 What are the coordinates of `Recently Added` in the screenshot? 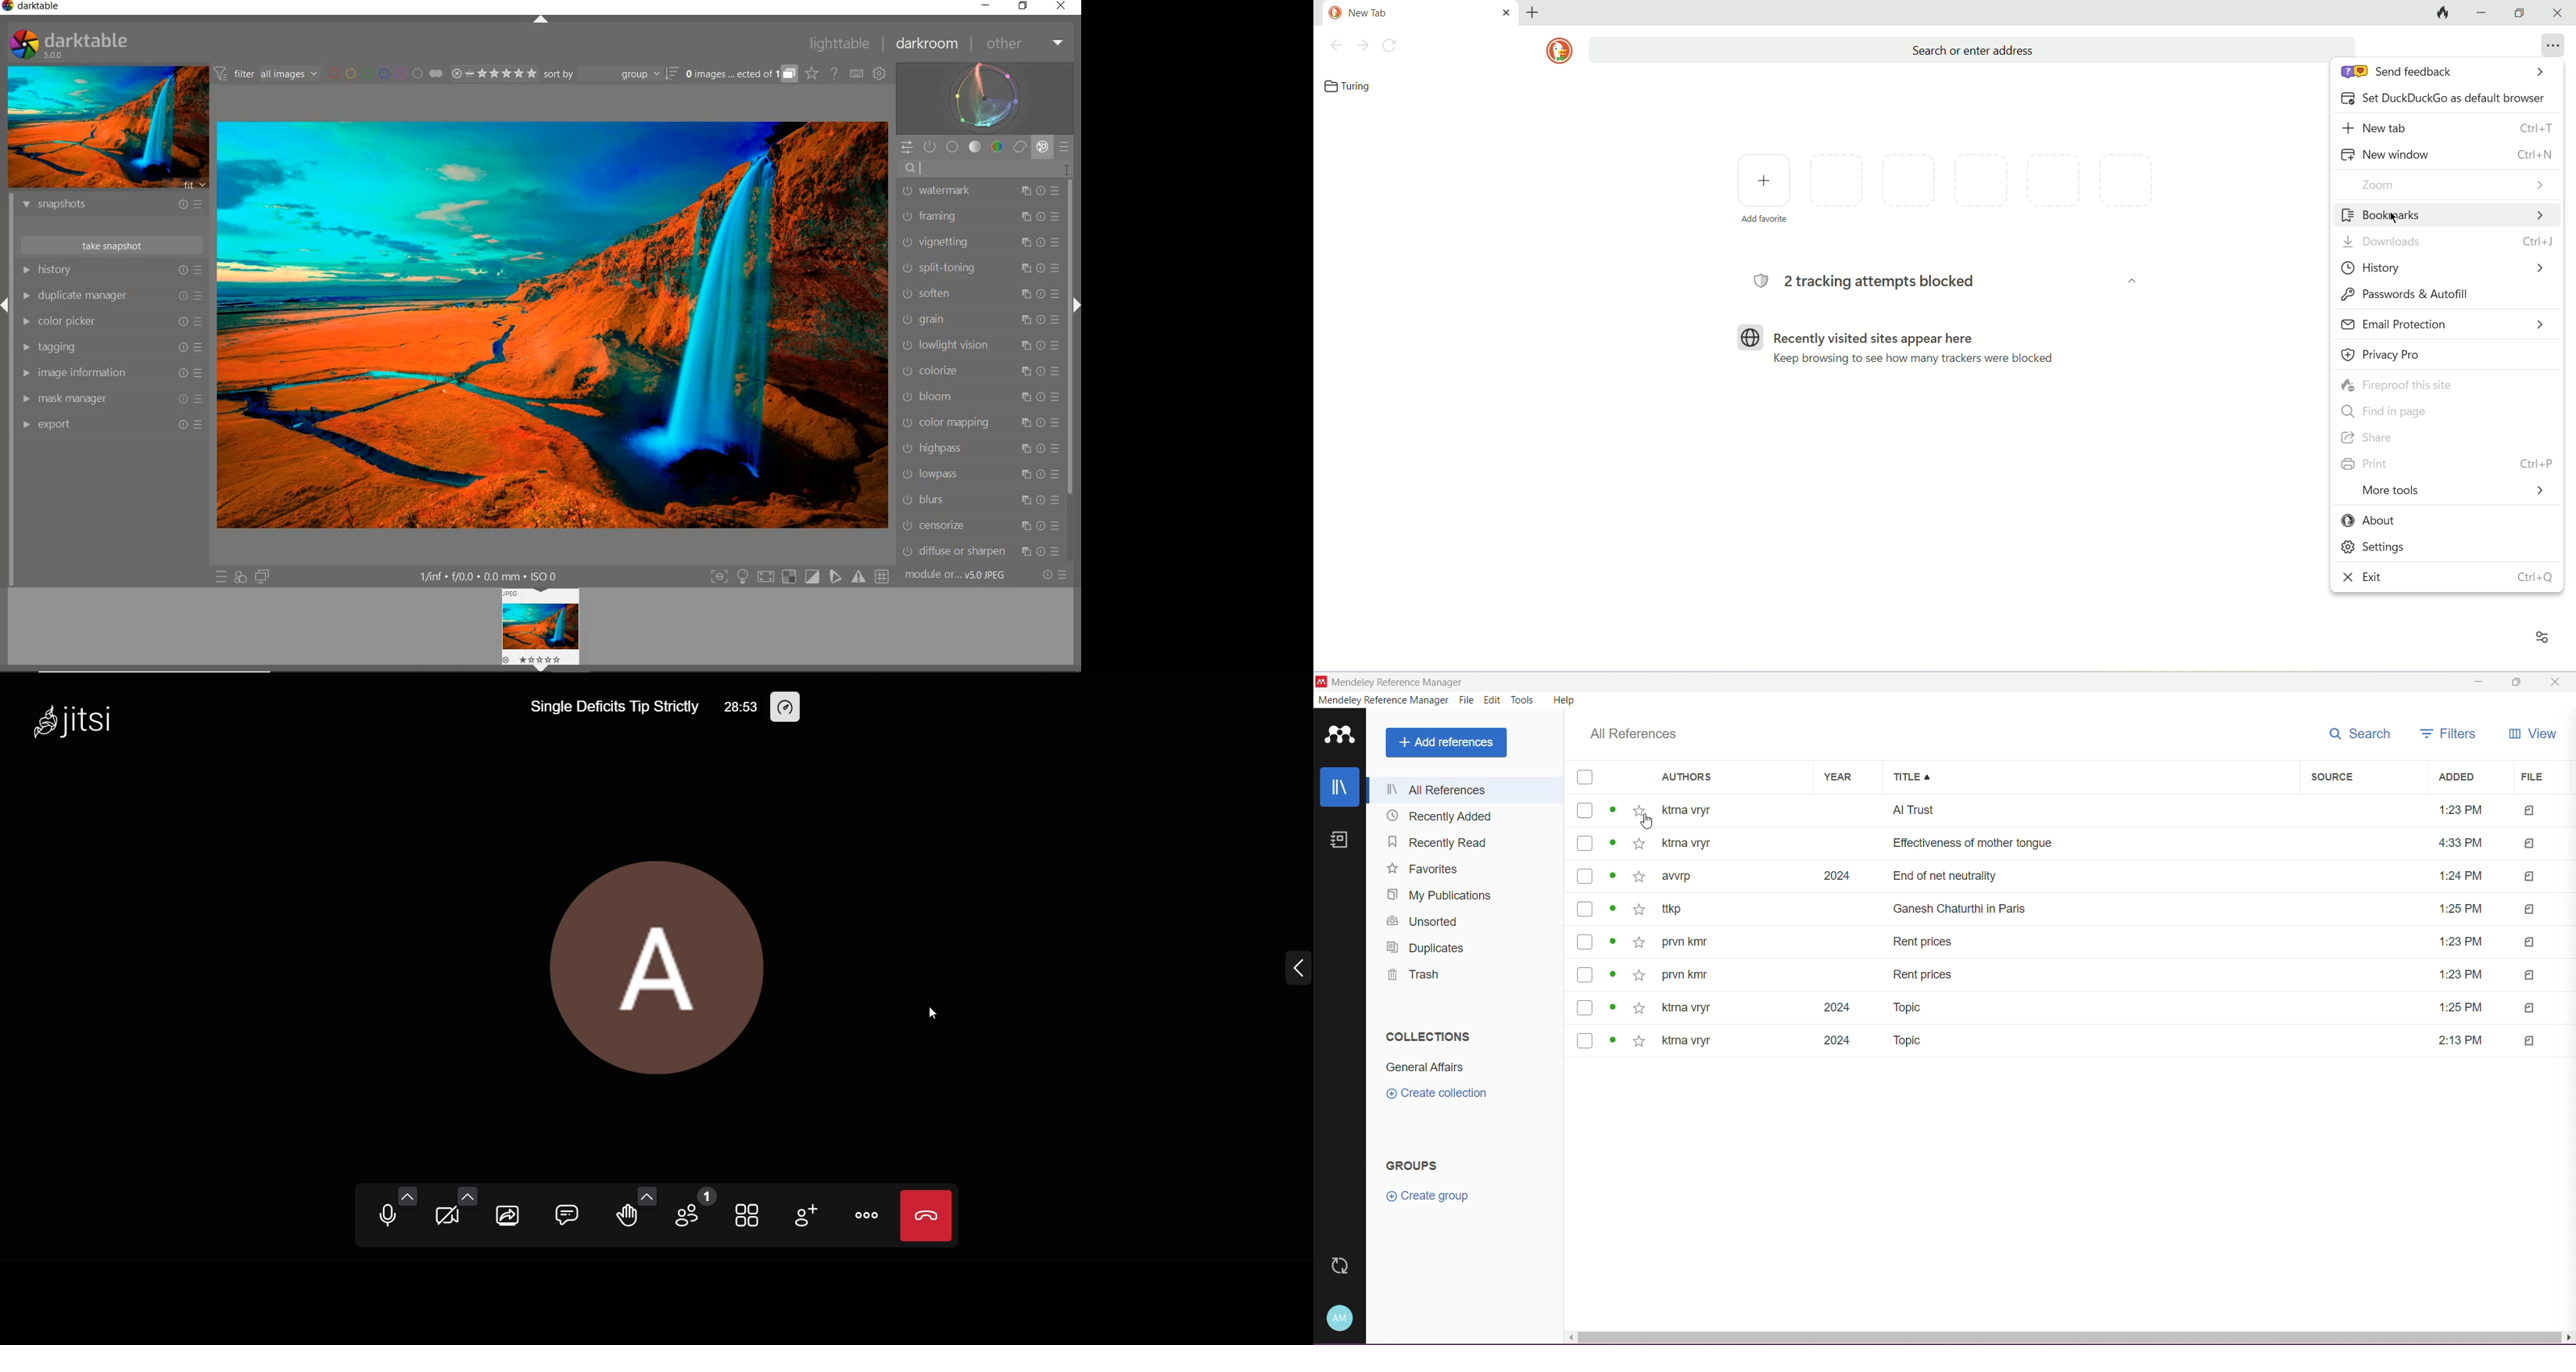 It's located at (1442, 816).